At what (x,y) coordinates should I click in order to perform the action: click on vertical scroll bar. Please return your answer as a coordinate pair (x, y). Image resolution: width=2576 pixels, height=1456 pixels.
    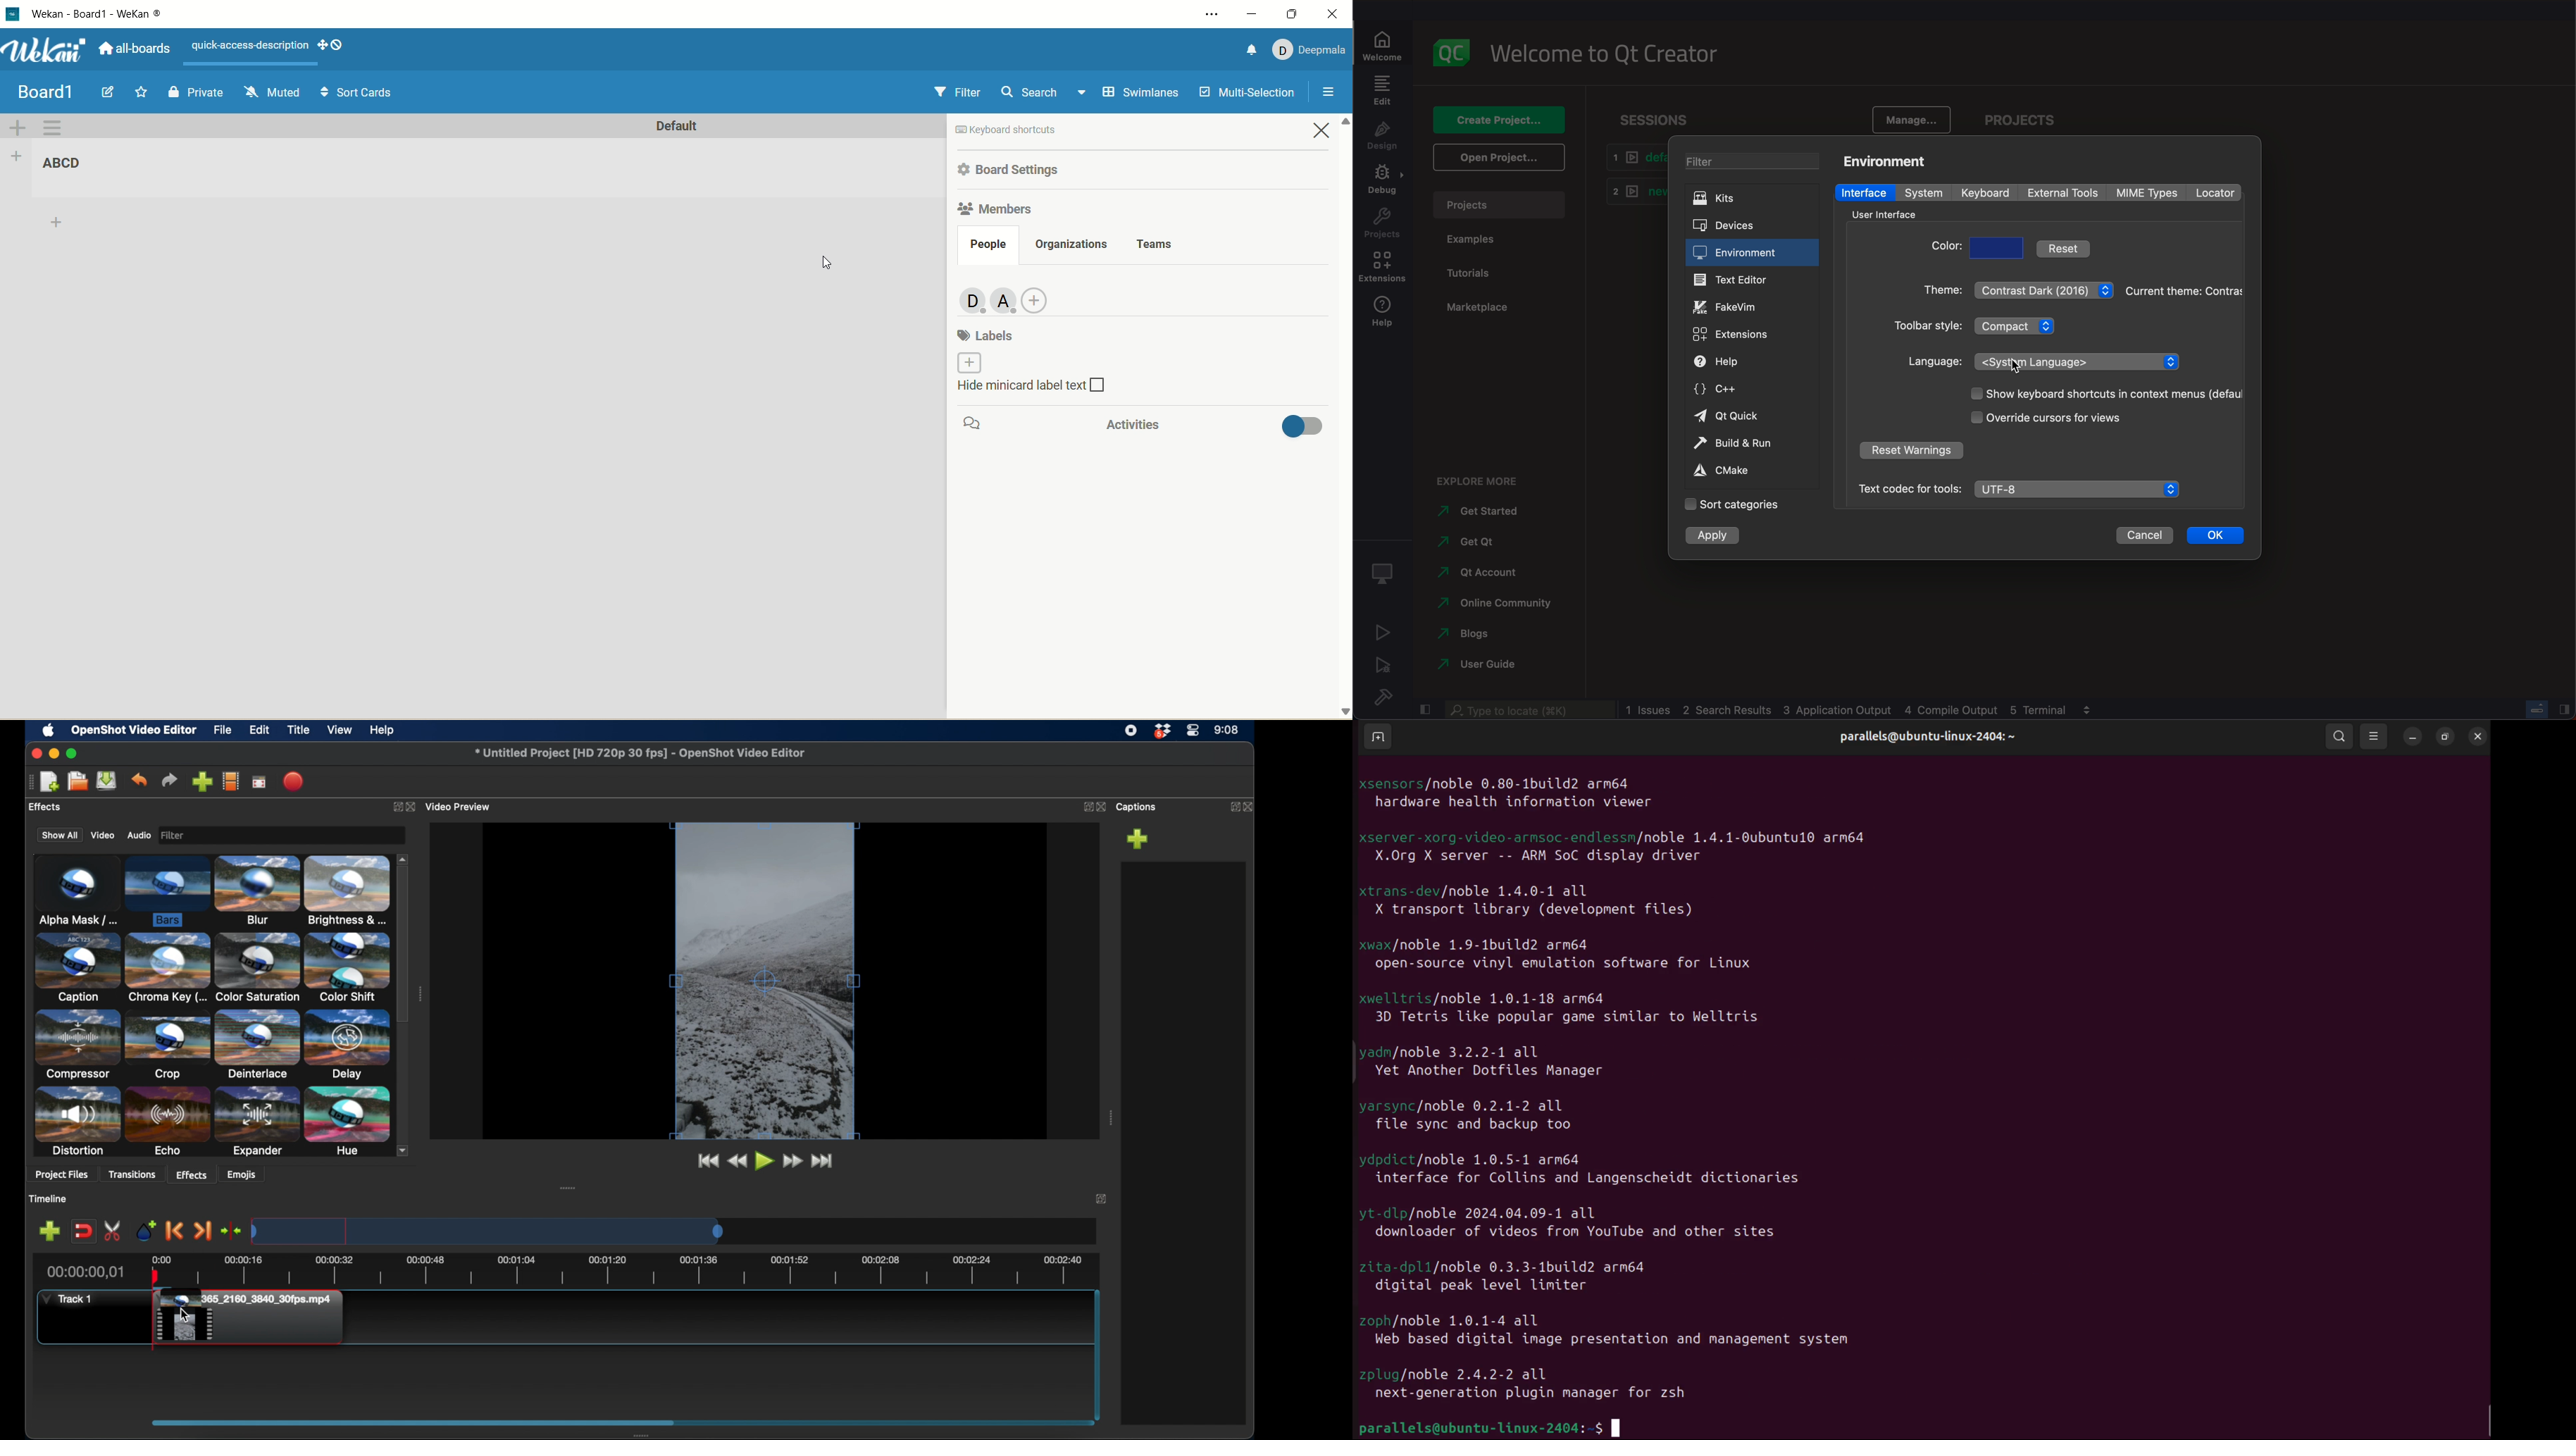
    Looking at the image, I should click on (1344, 418).